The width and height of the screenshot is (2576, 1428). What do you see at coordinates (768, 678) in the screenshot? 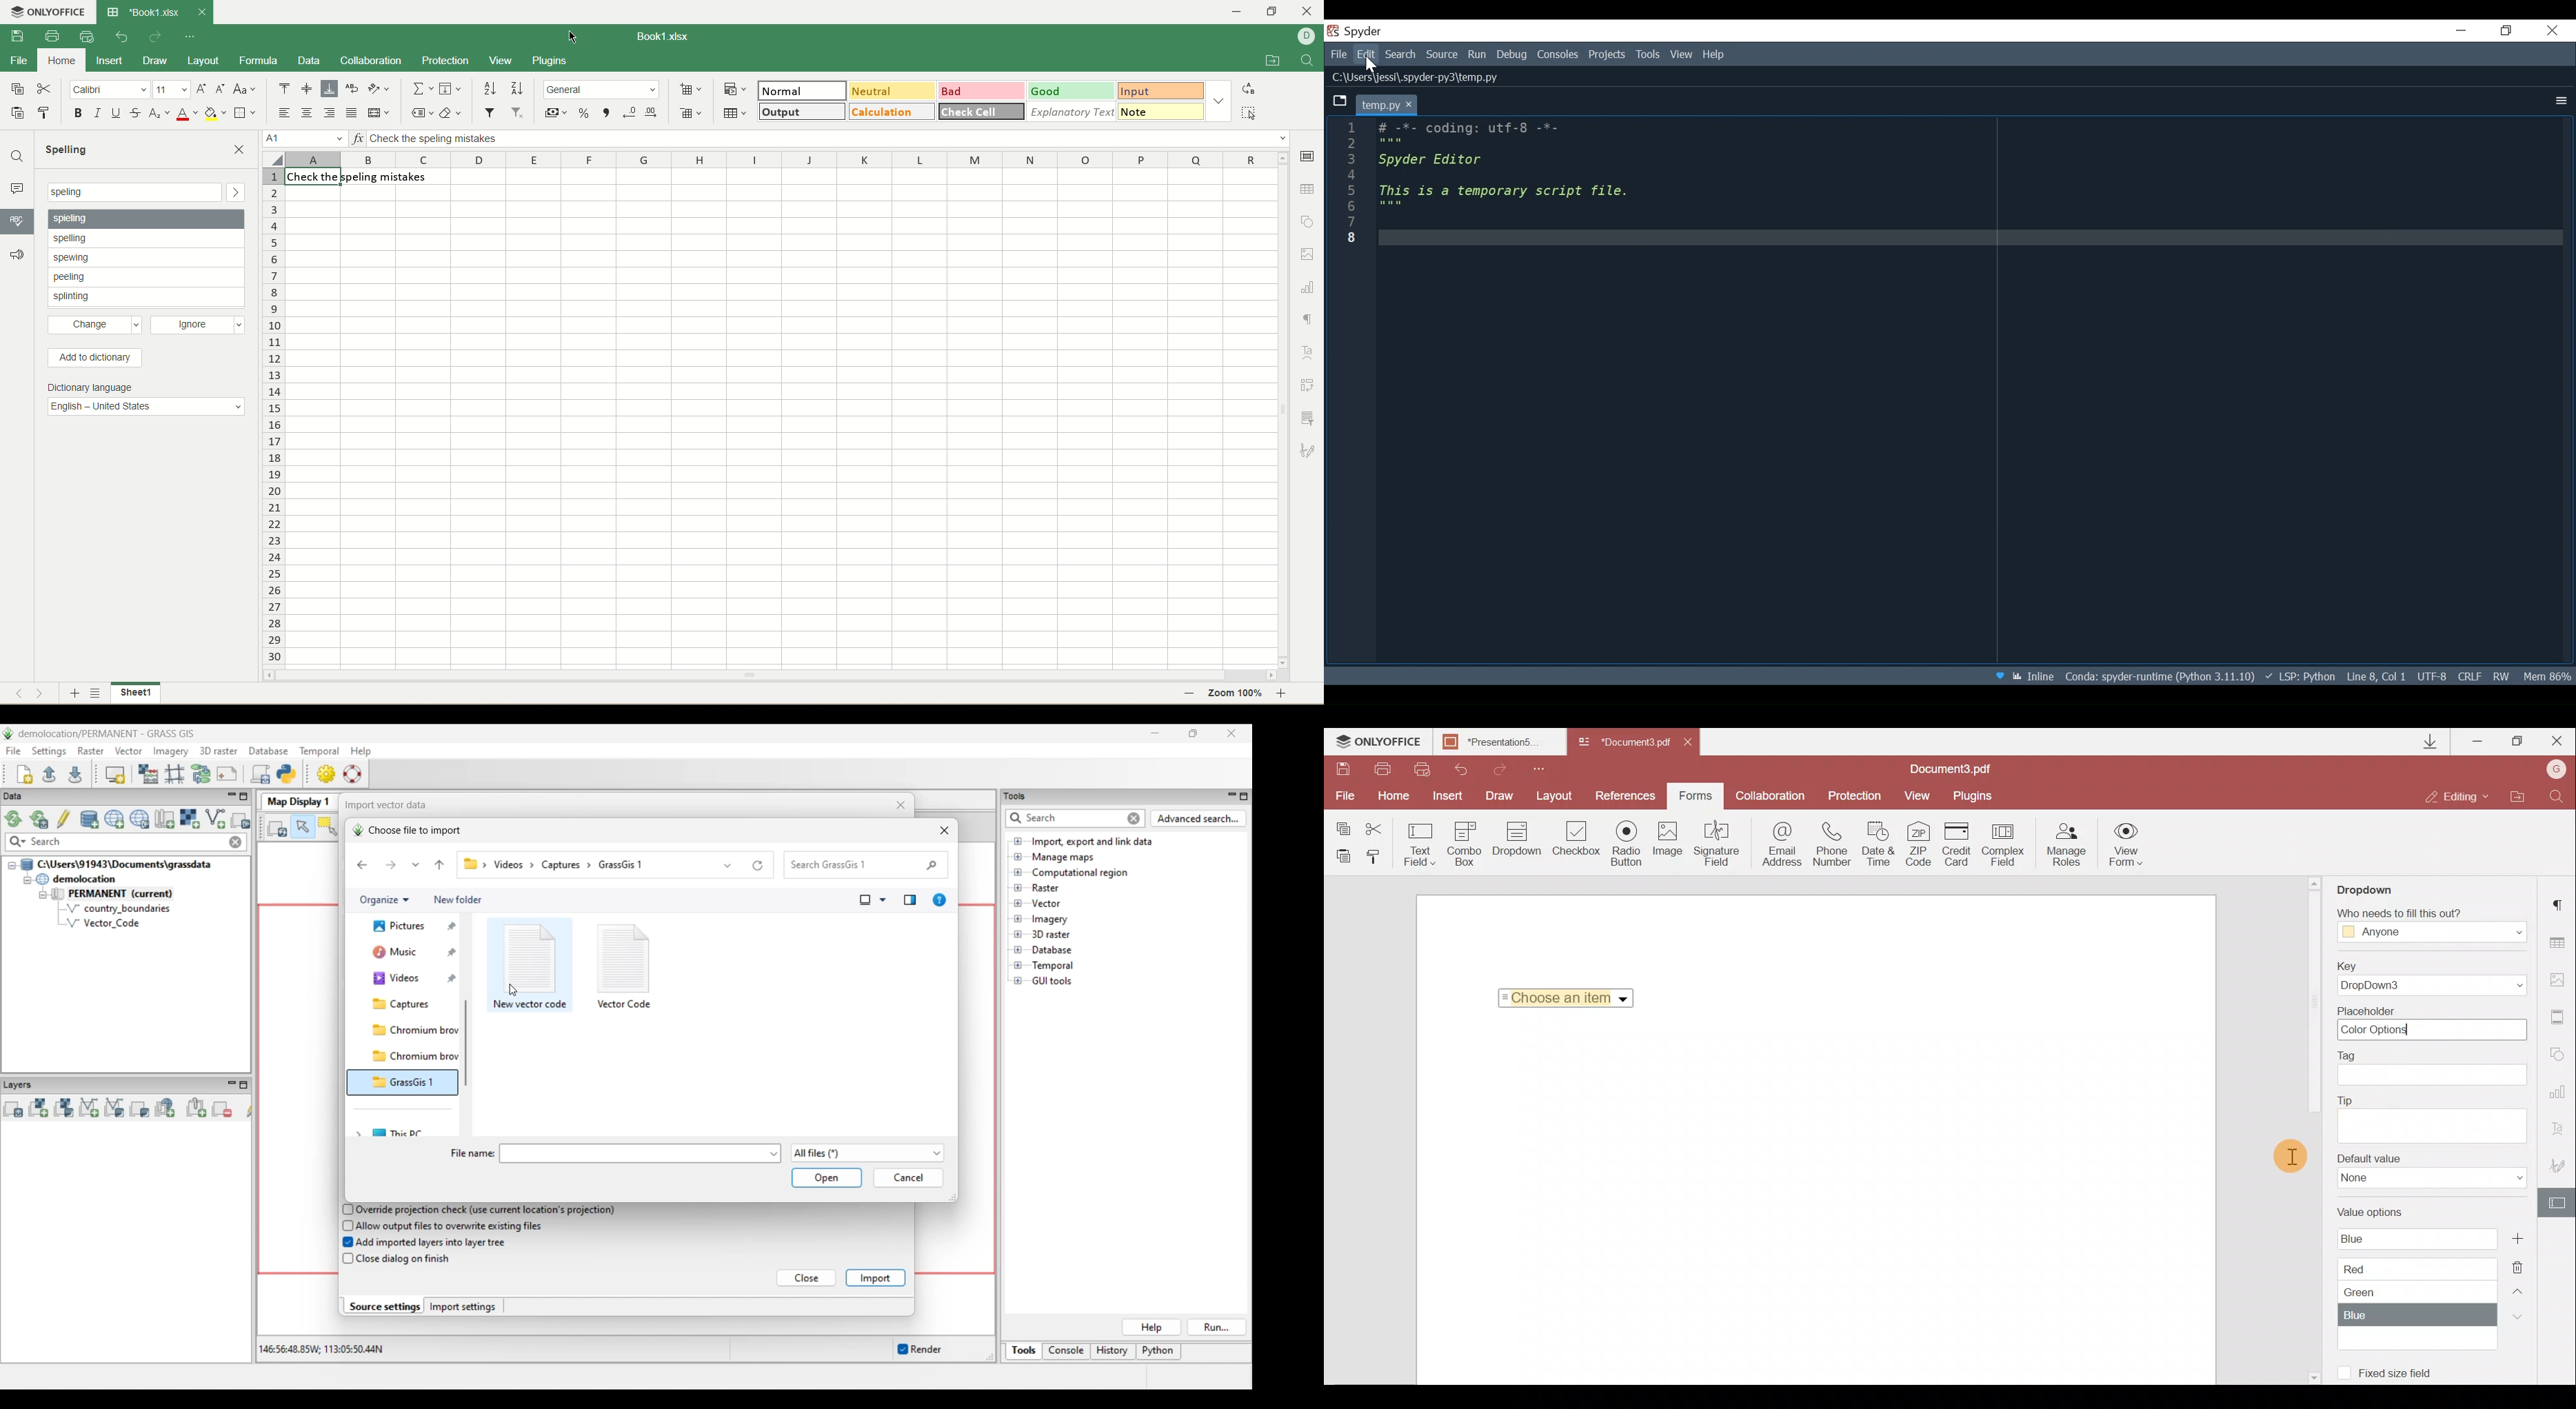
I see `horizontal scroll bar` at bounding box center [768, 678].